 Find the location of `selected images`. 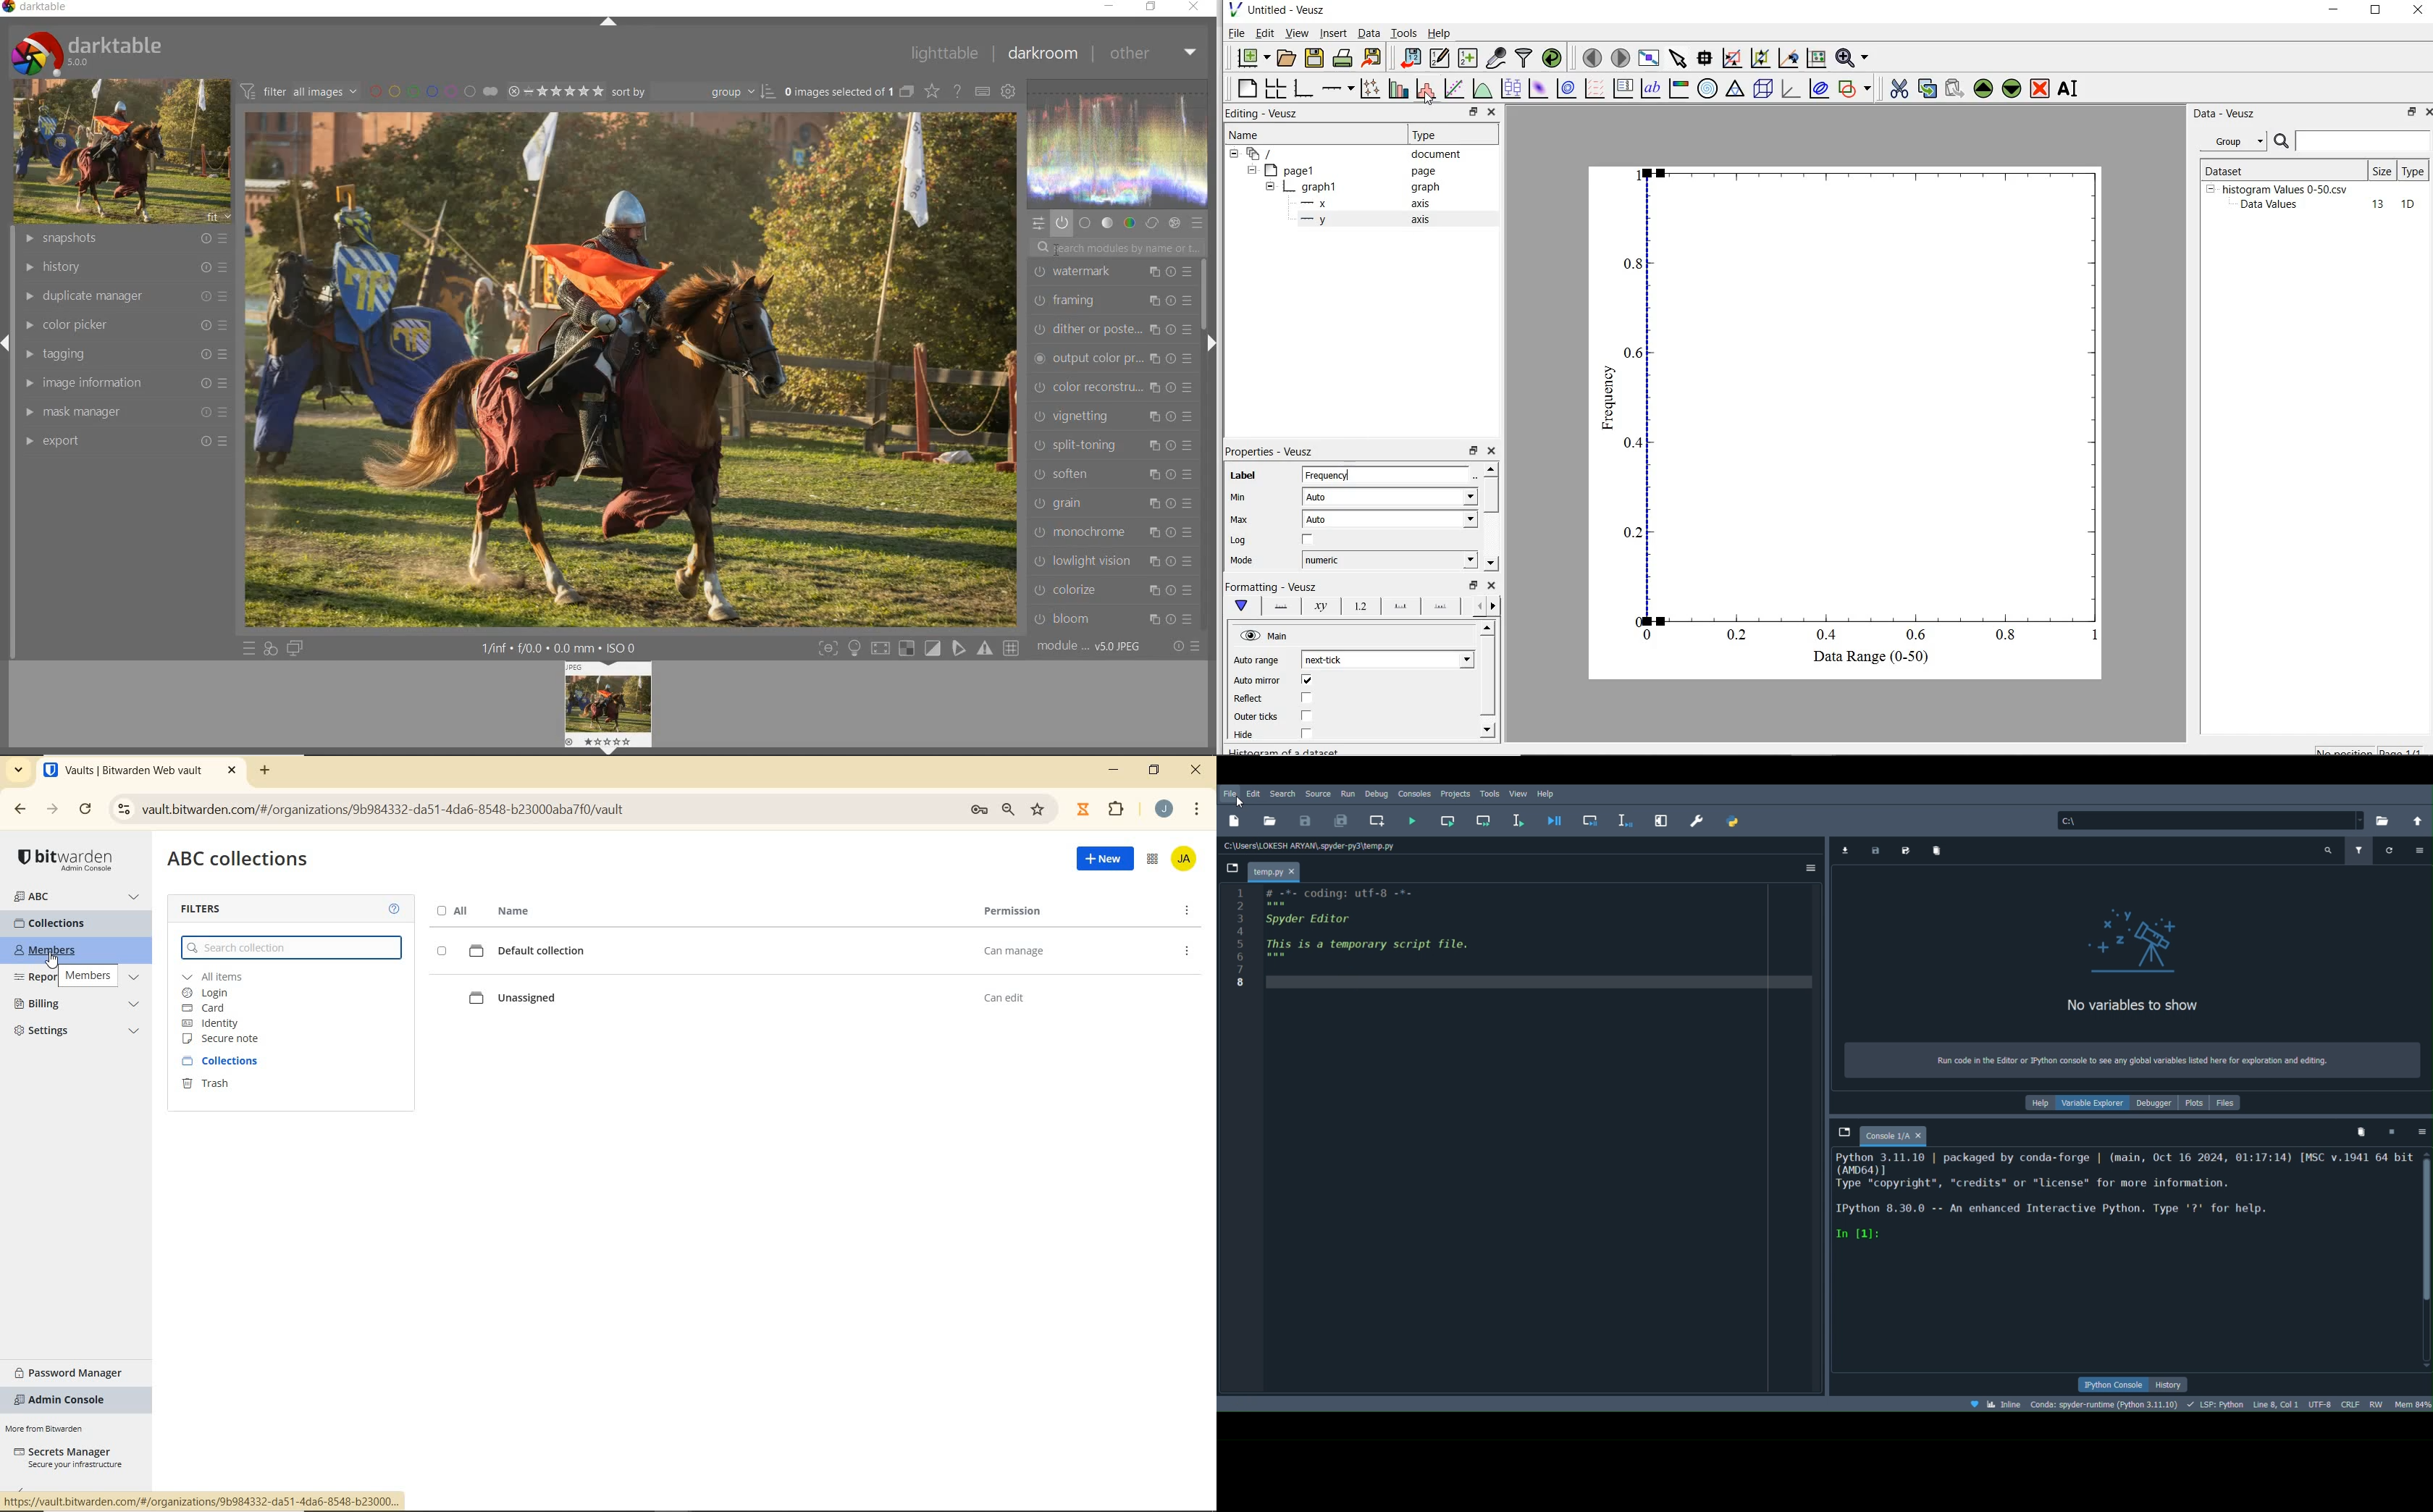

selected images is located at coordinates (847, 91).